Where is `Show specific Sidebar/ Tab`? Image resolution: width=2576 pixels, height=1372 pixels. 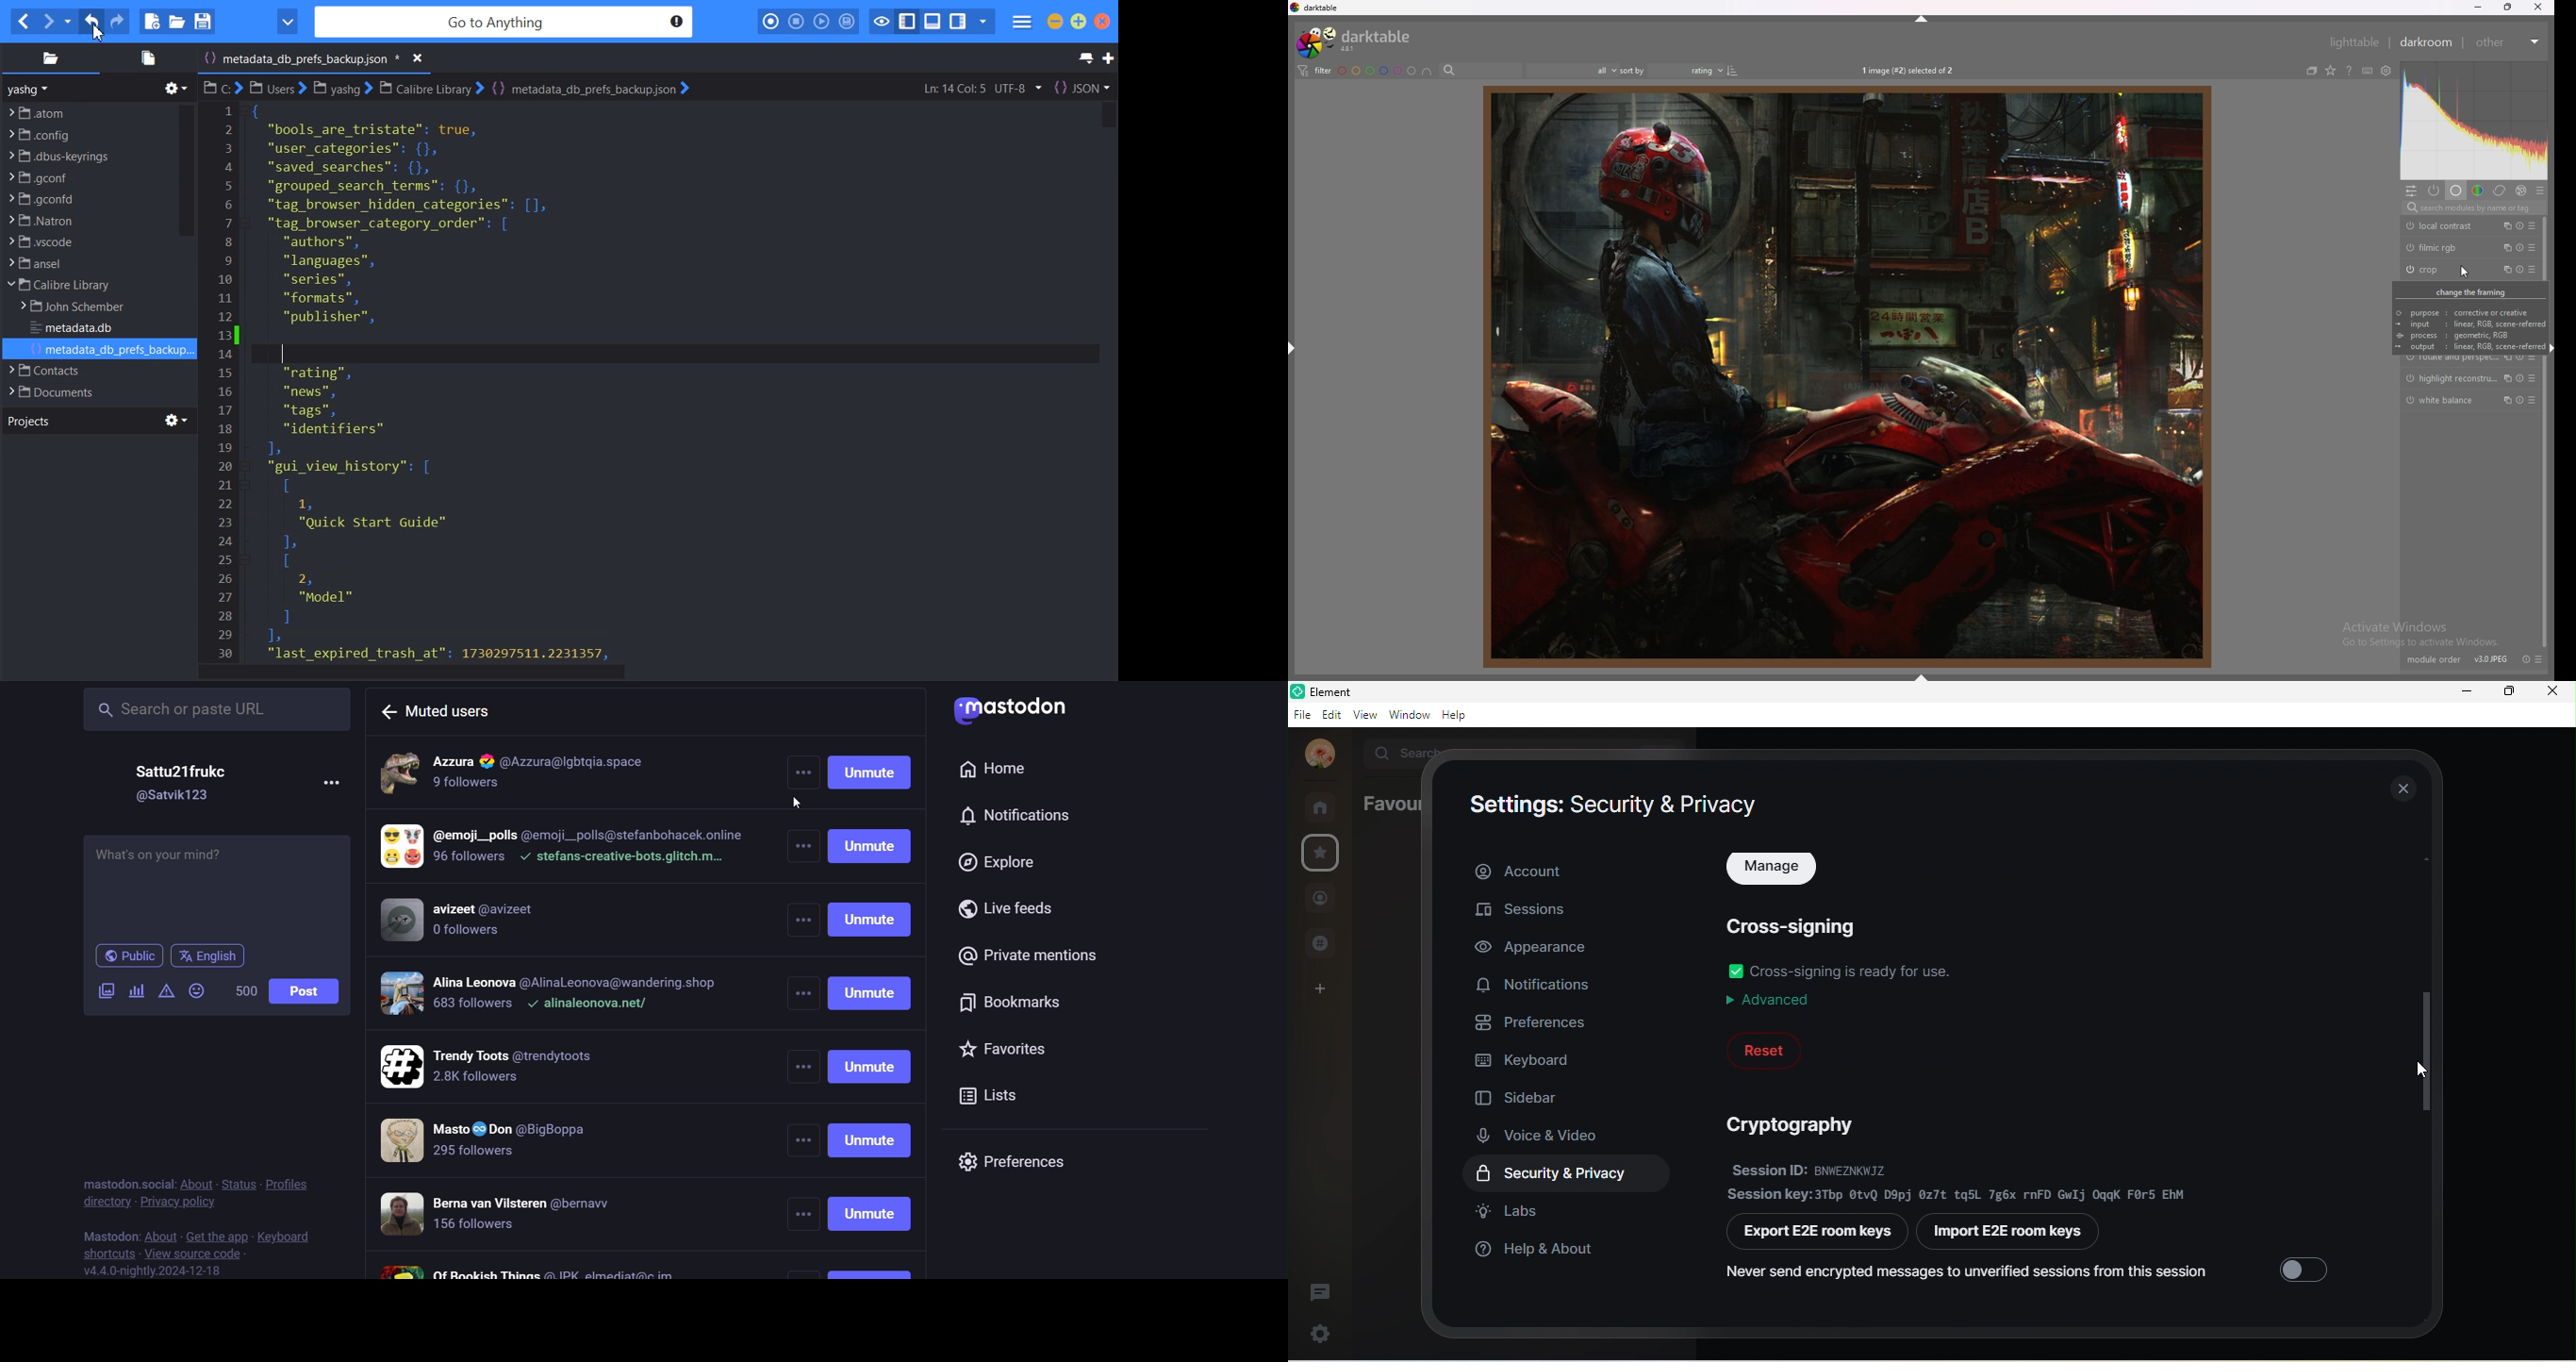 Show specific Sidebar/ Tab is located at coordinates (983, 22).